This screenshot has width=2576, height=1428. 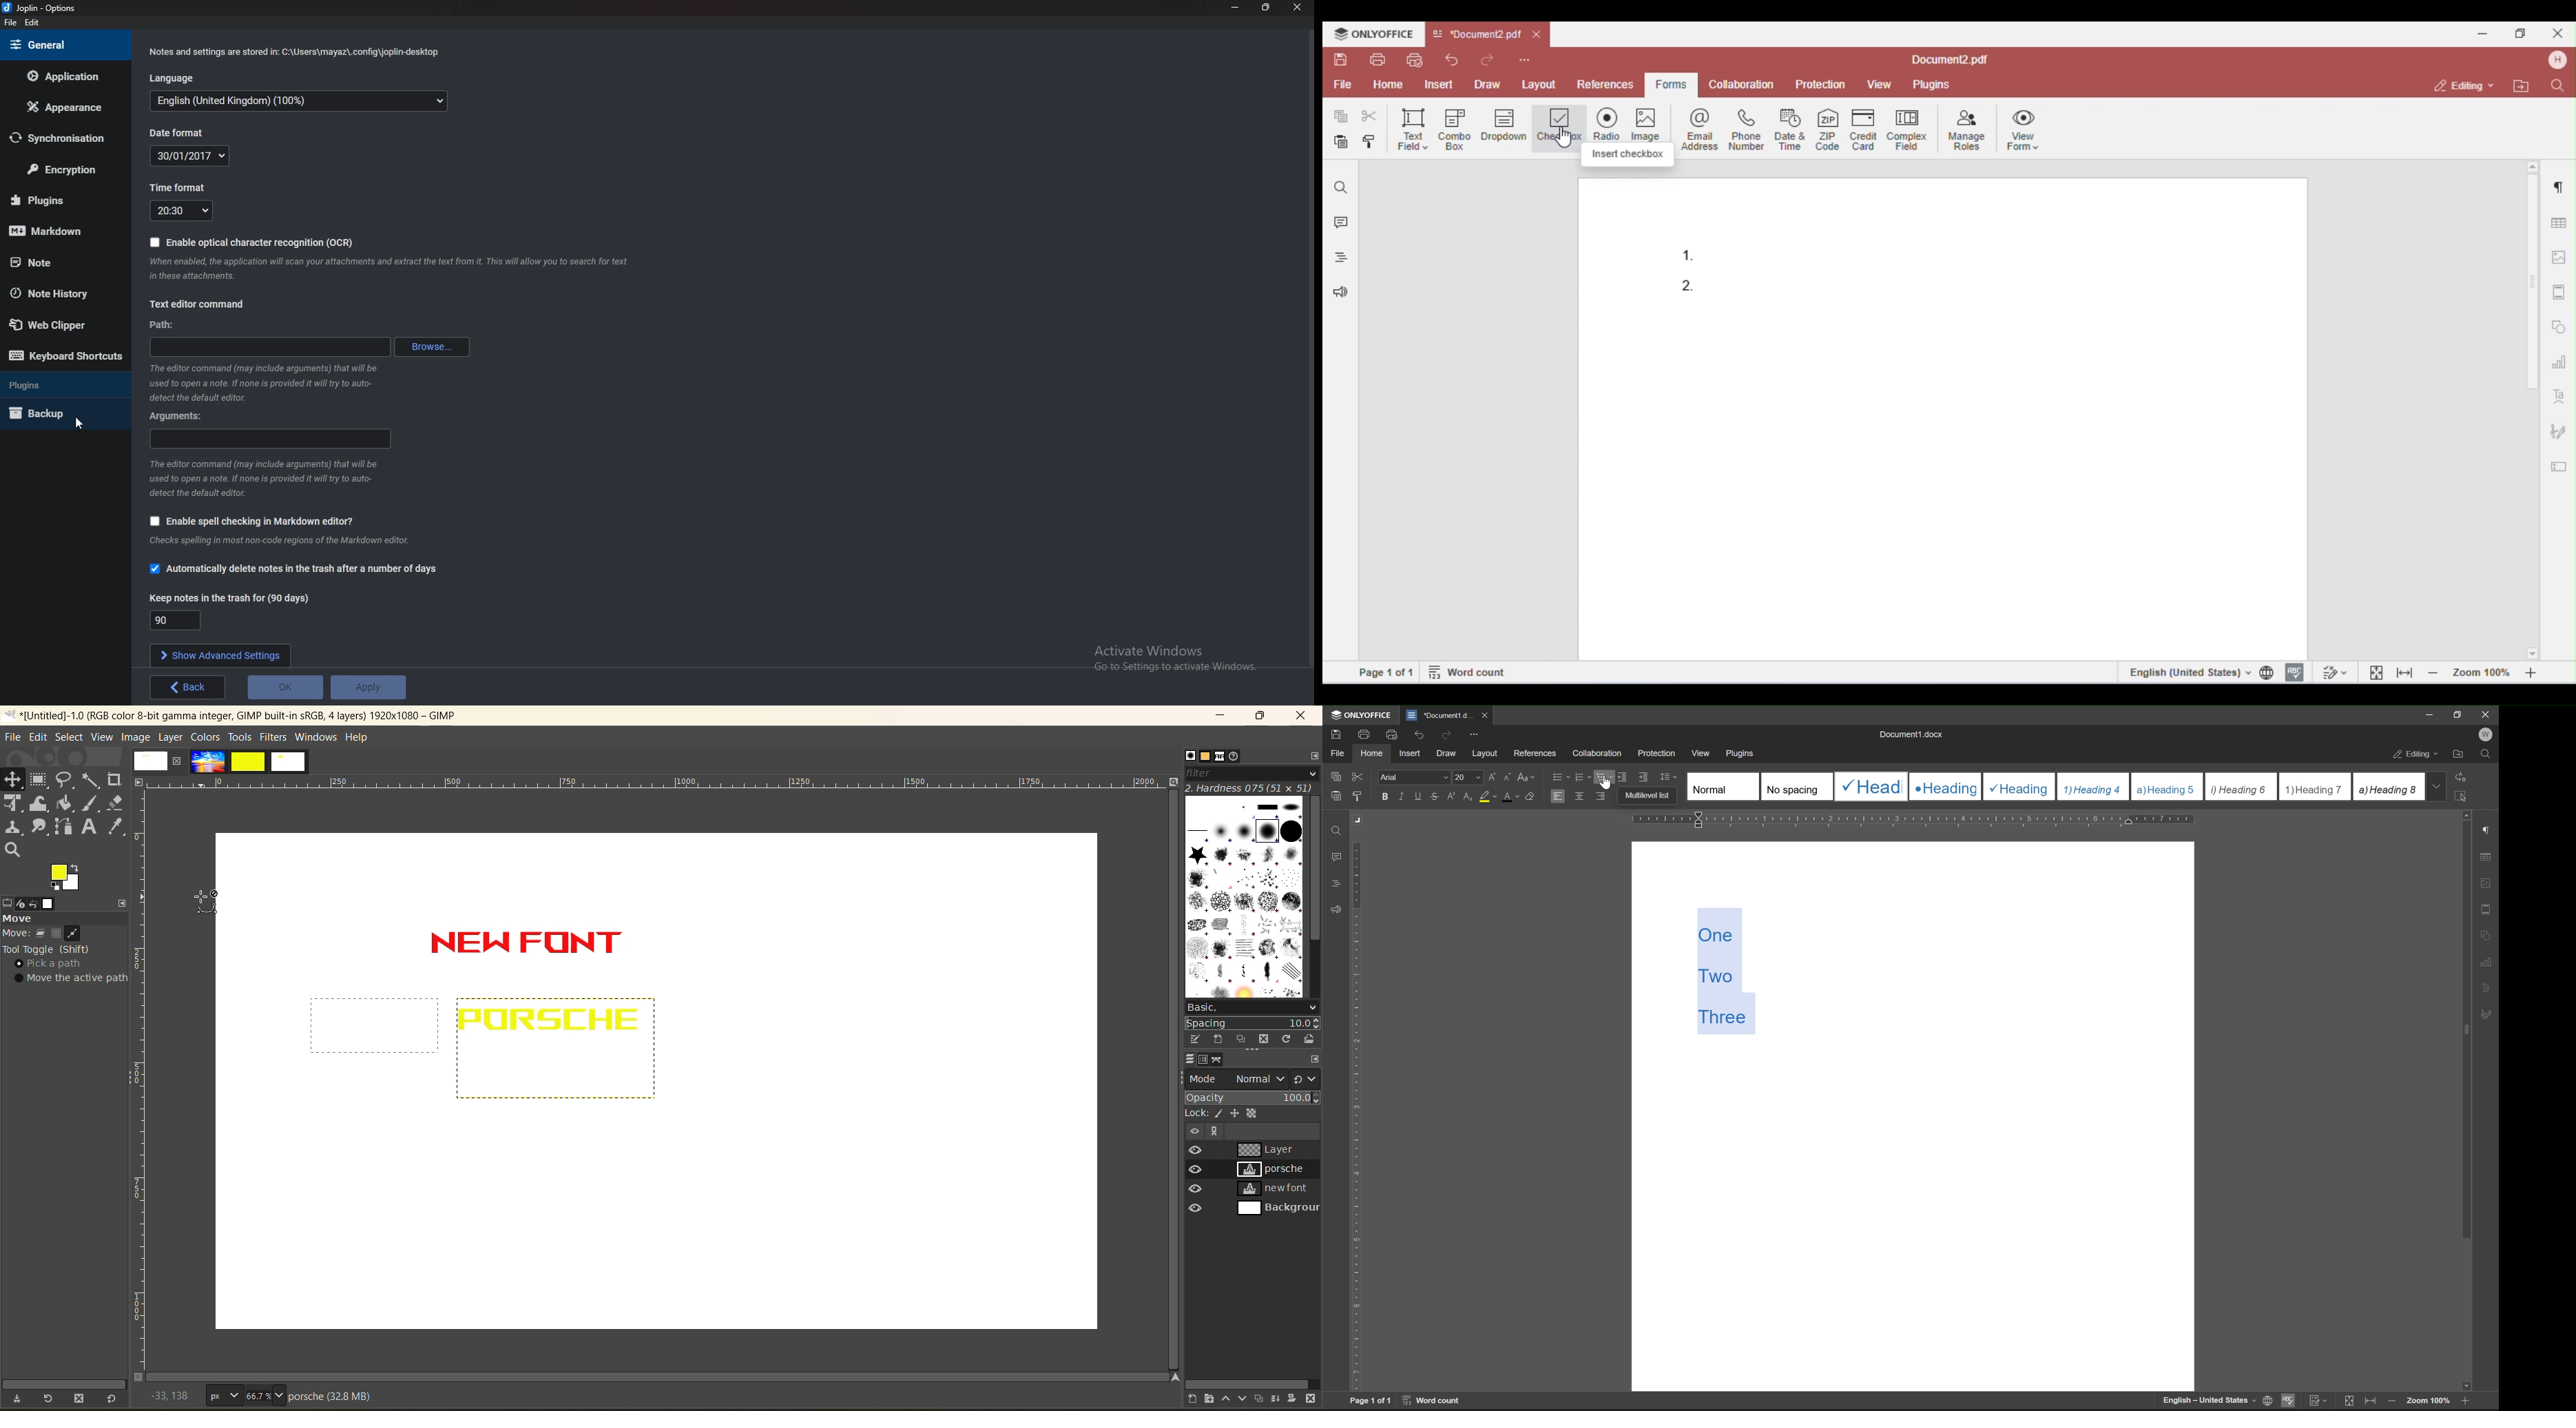 What do you see at coordinates (1699, 751) in the screenshot?
I see `view` at bounding box center [1699, 751].